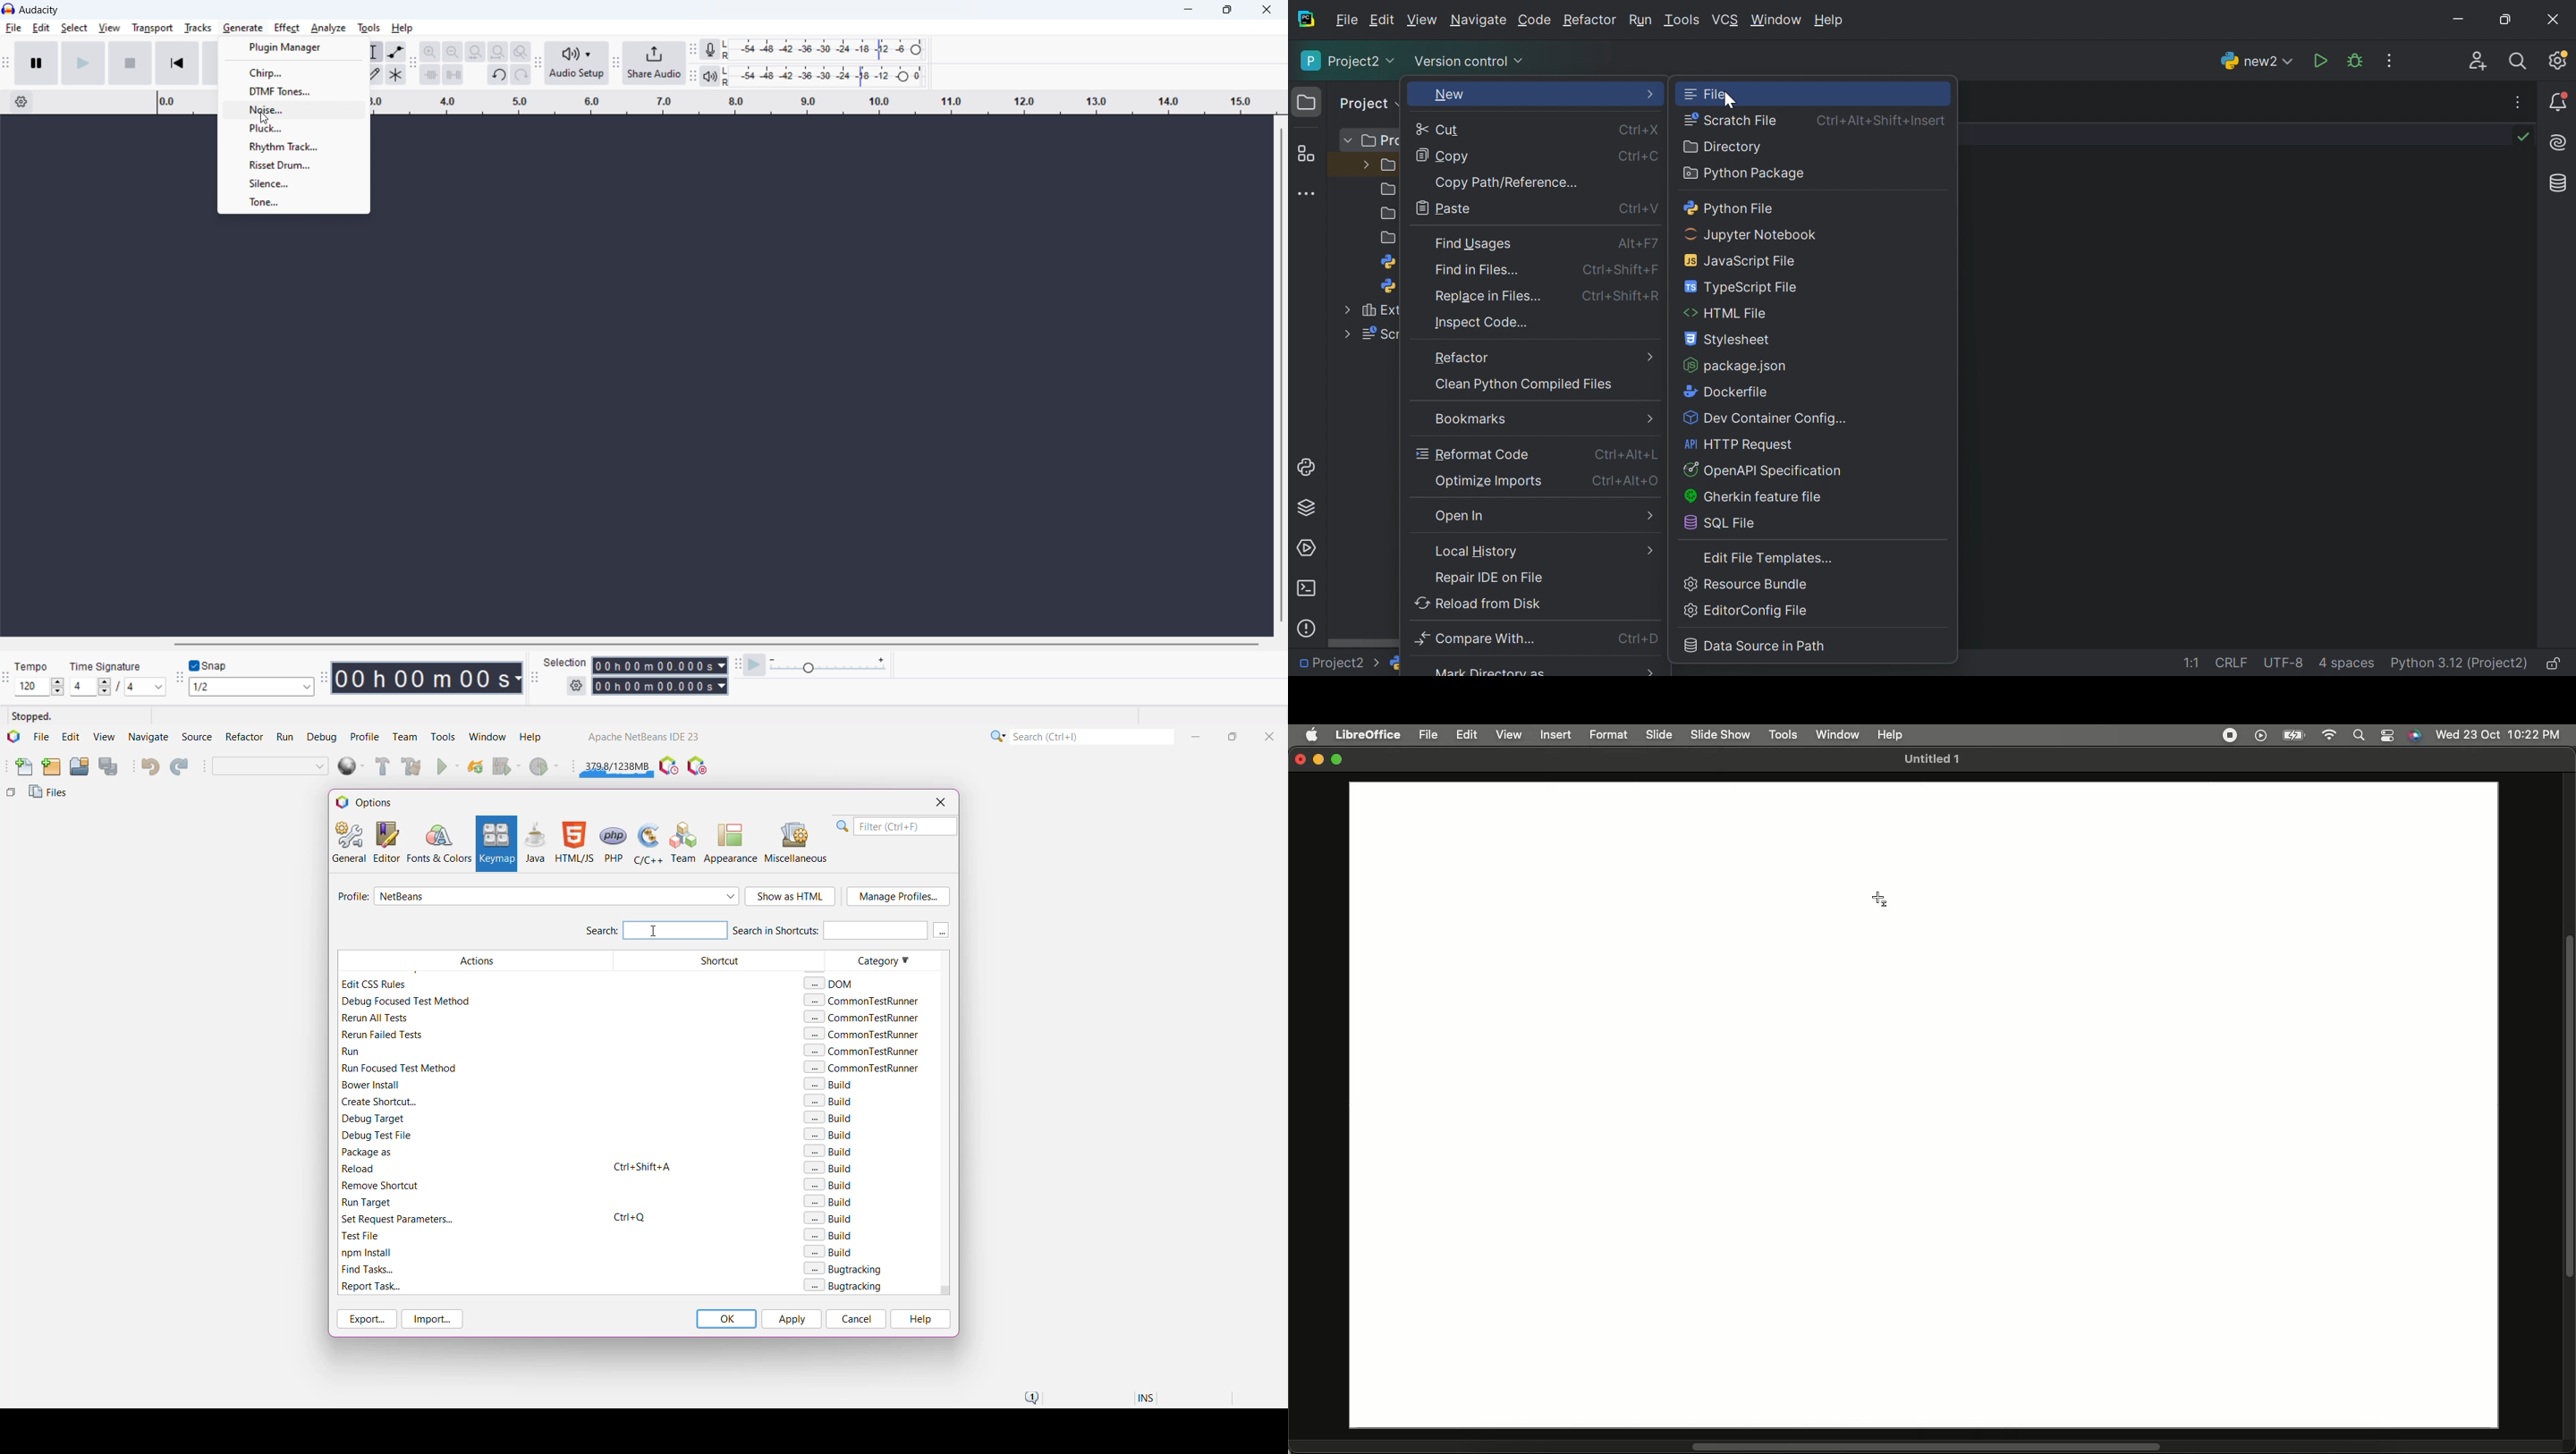 This screenshot has width=2576, height=1456. What do you see at coordinates (294, 72) in the screenshot?
I see `chirp` at bounding box center [294, 72].